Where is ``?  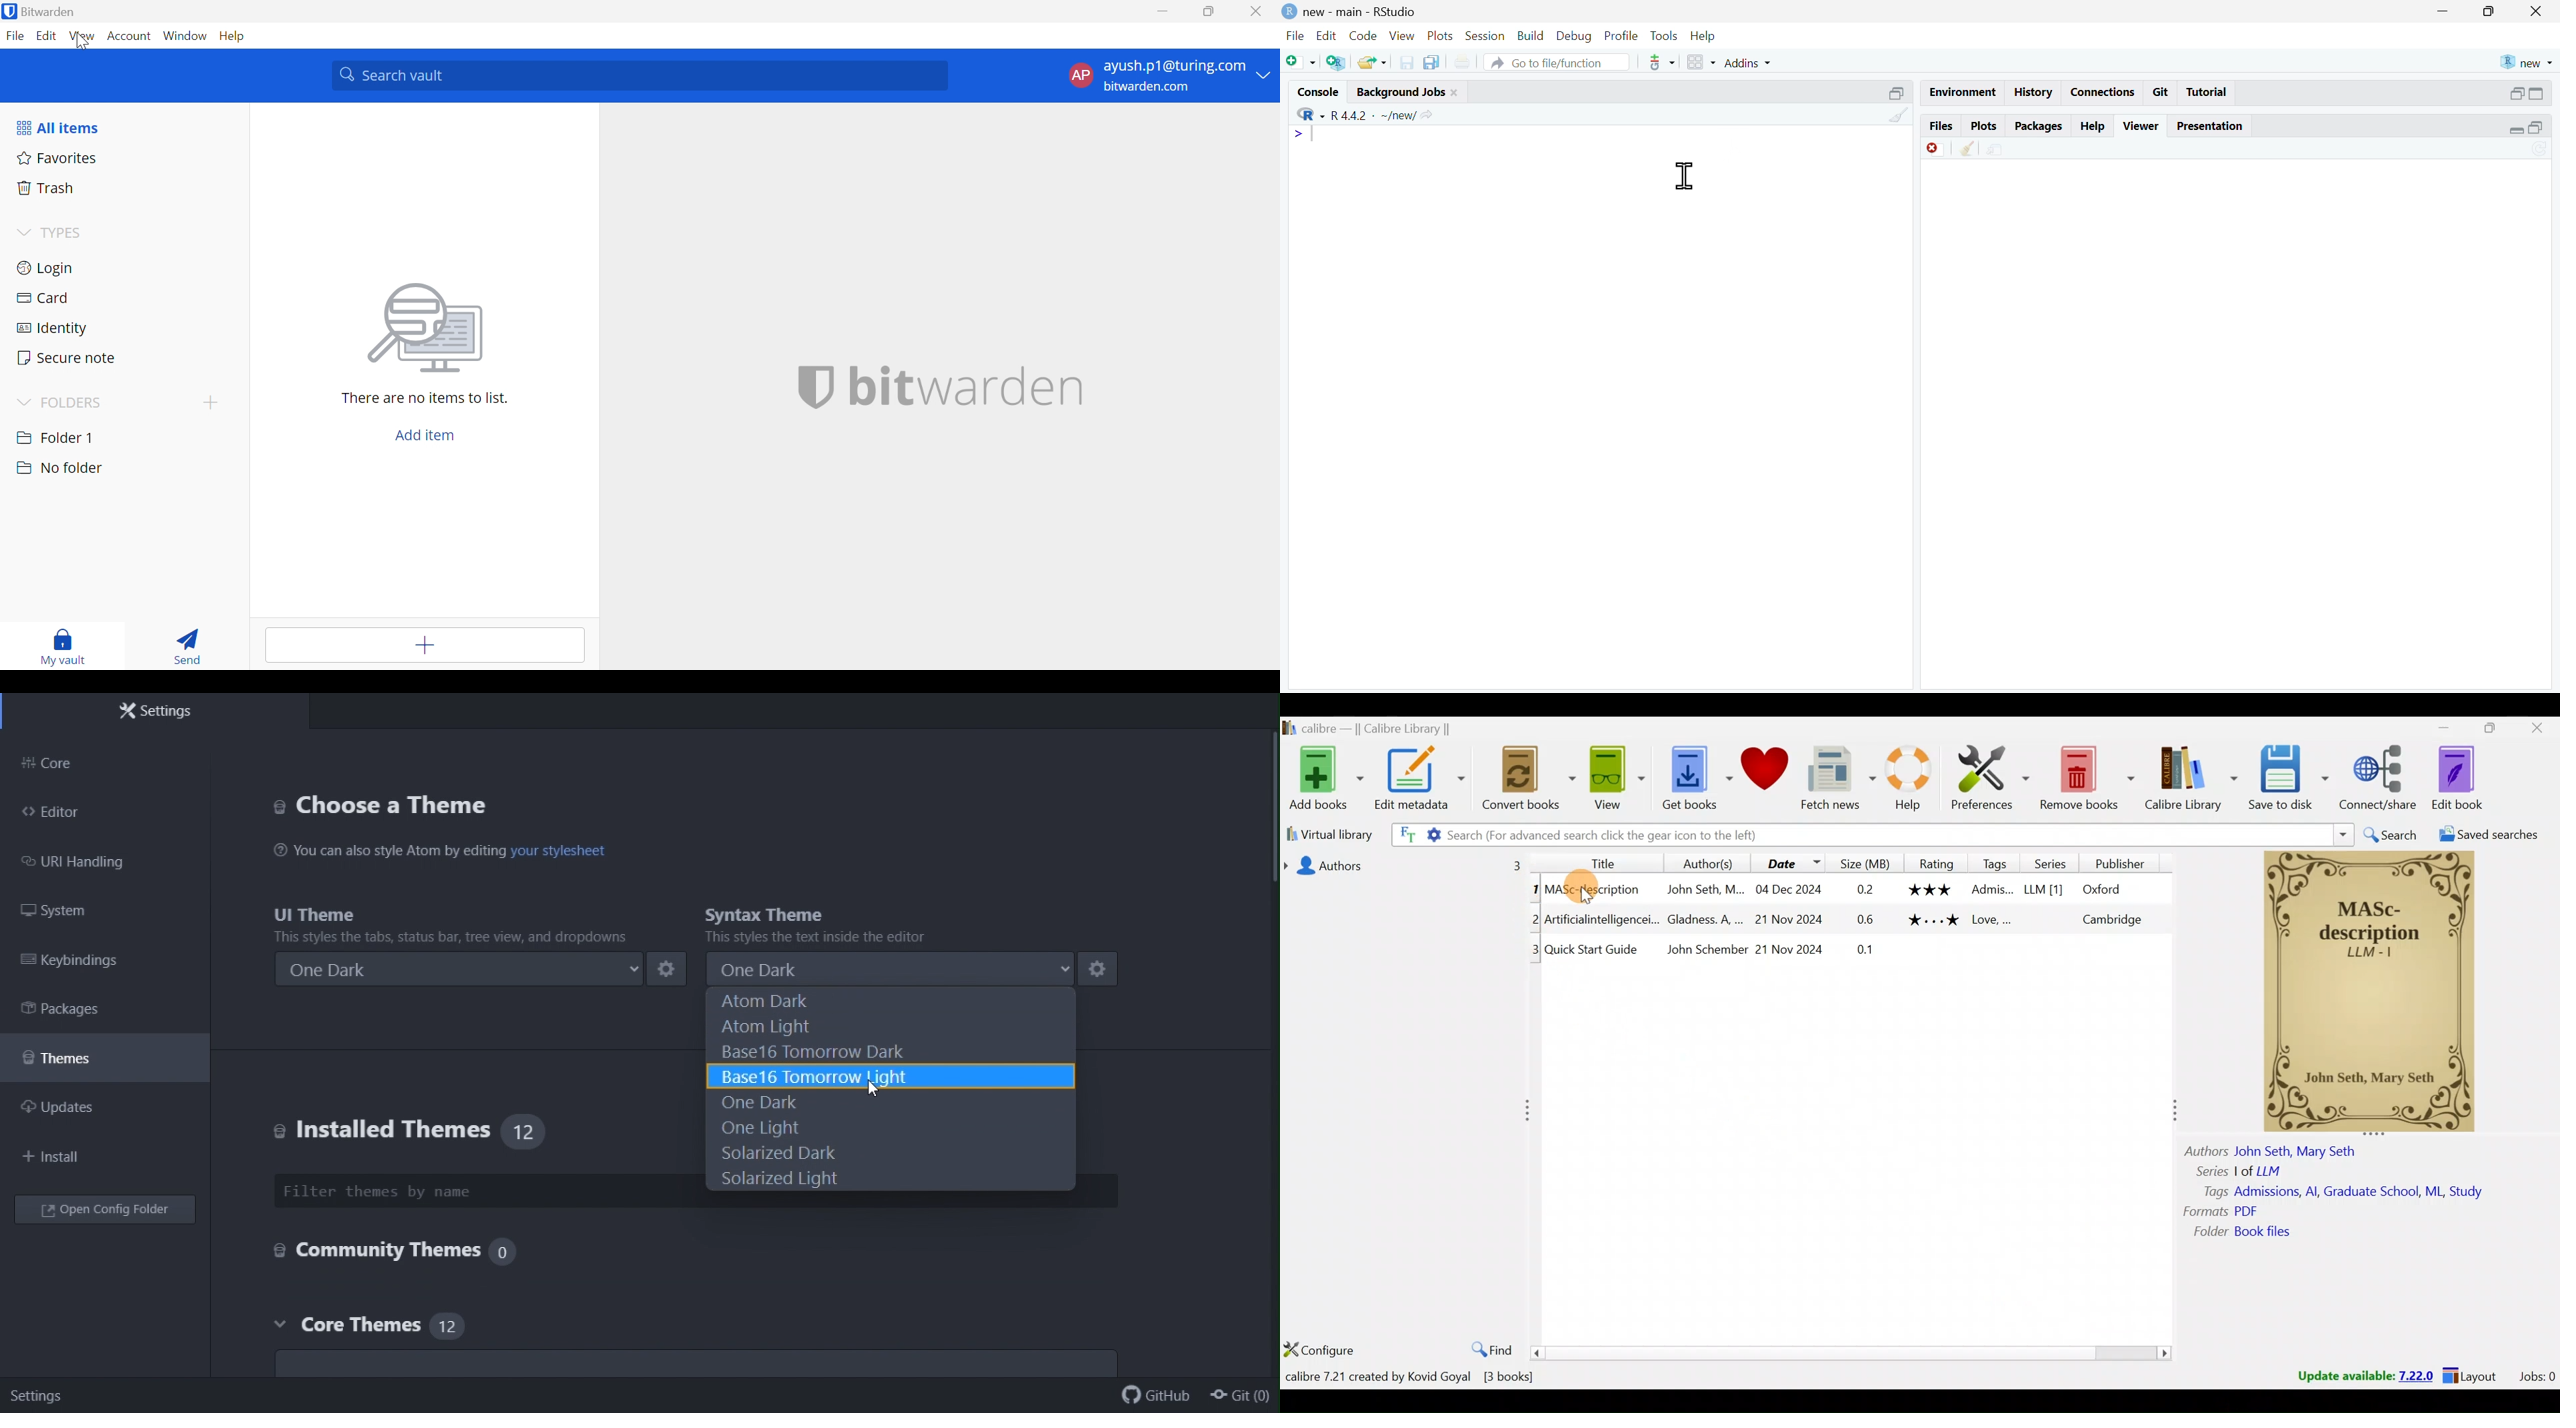
 is located at coordinates (2208, 1192).